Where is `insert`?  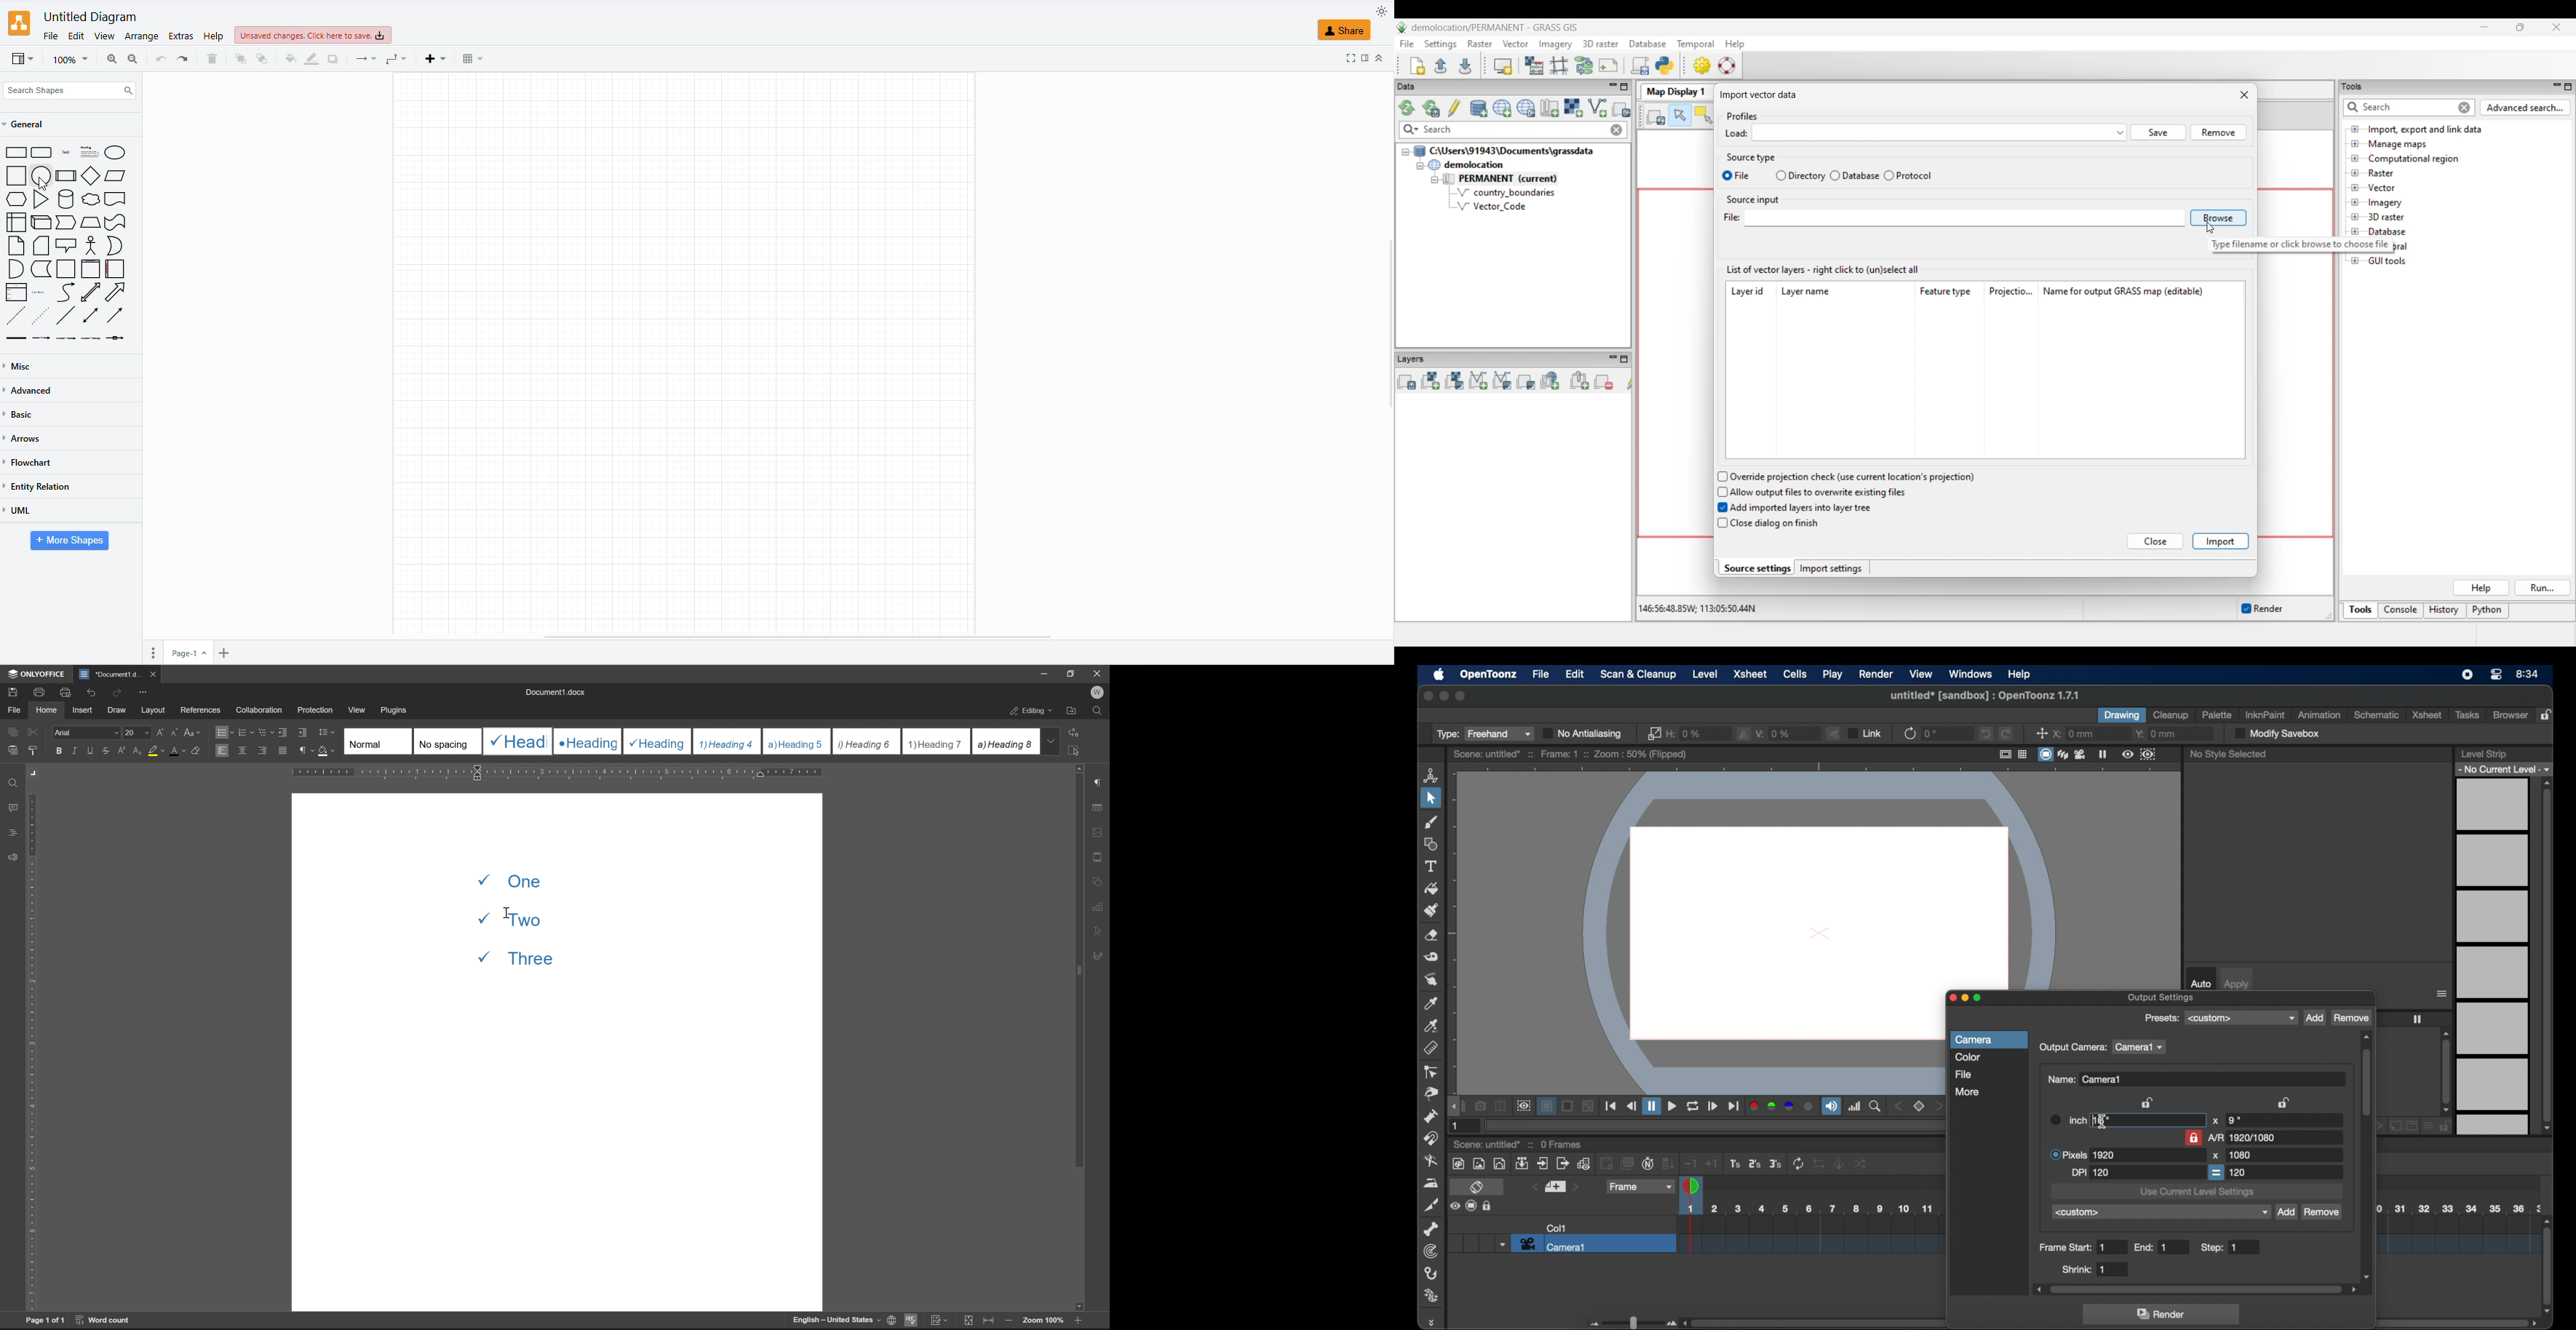 insert is located at coordinates (82, 709).